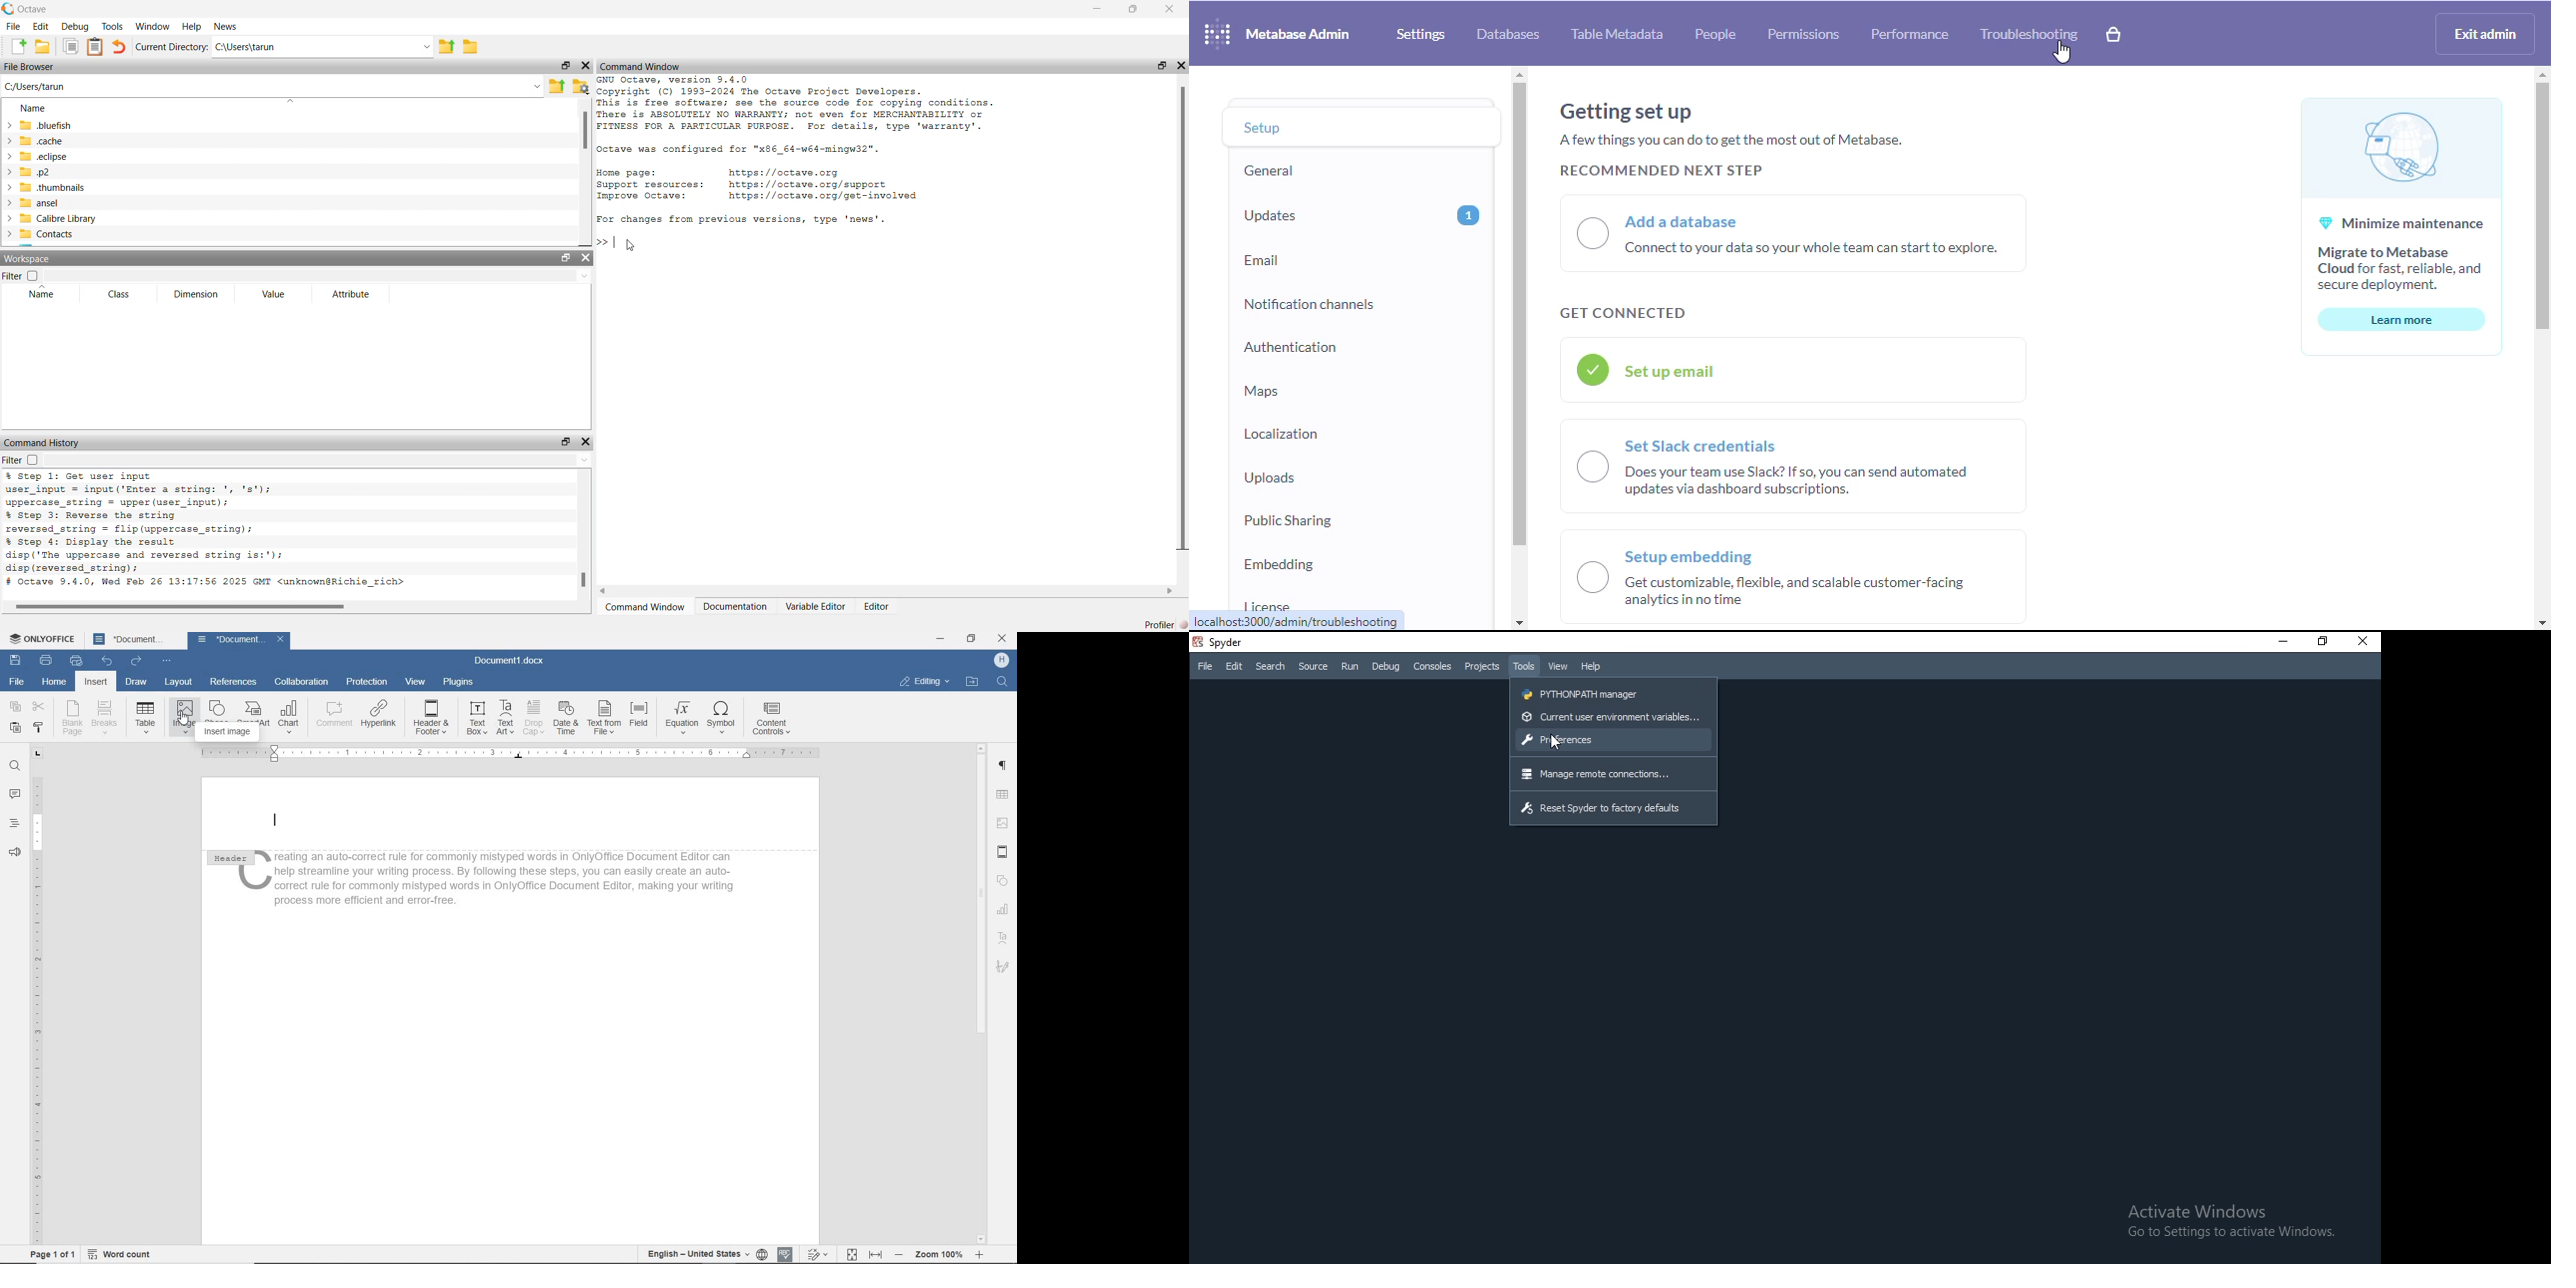  I want to click on .cache, so click(63, 141).